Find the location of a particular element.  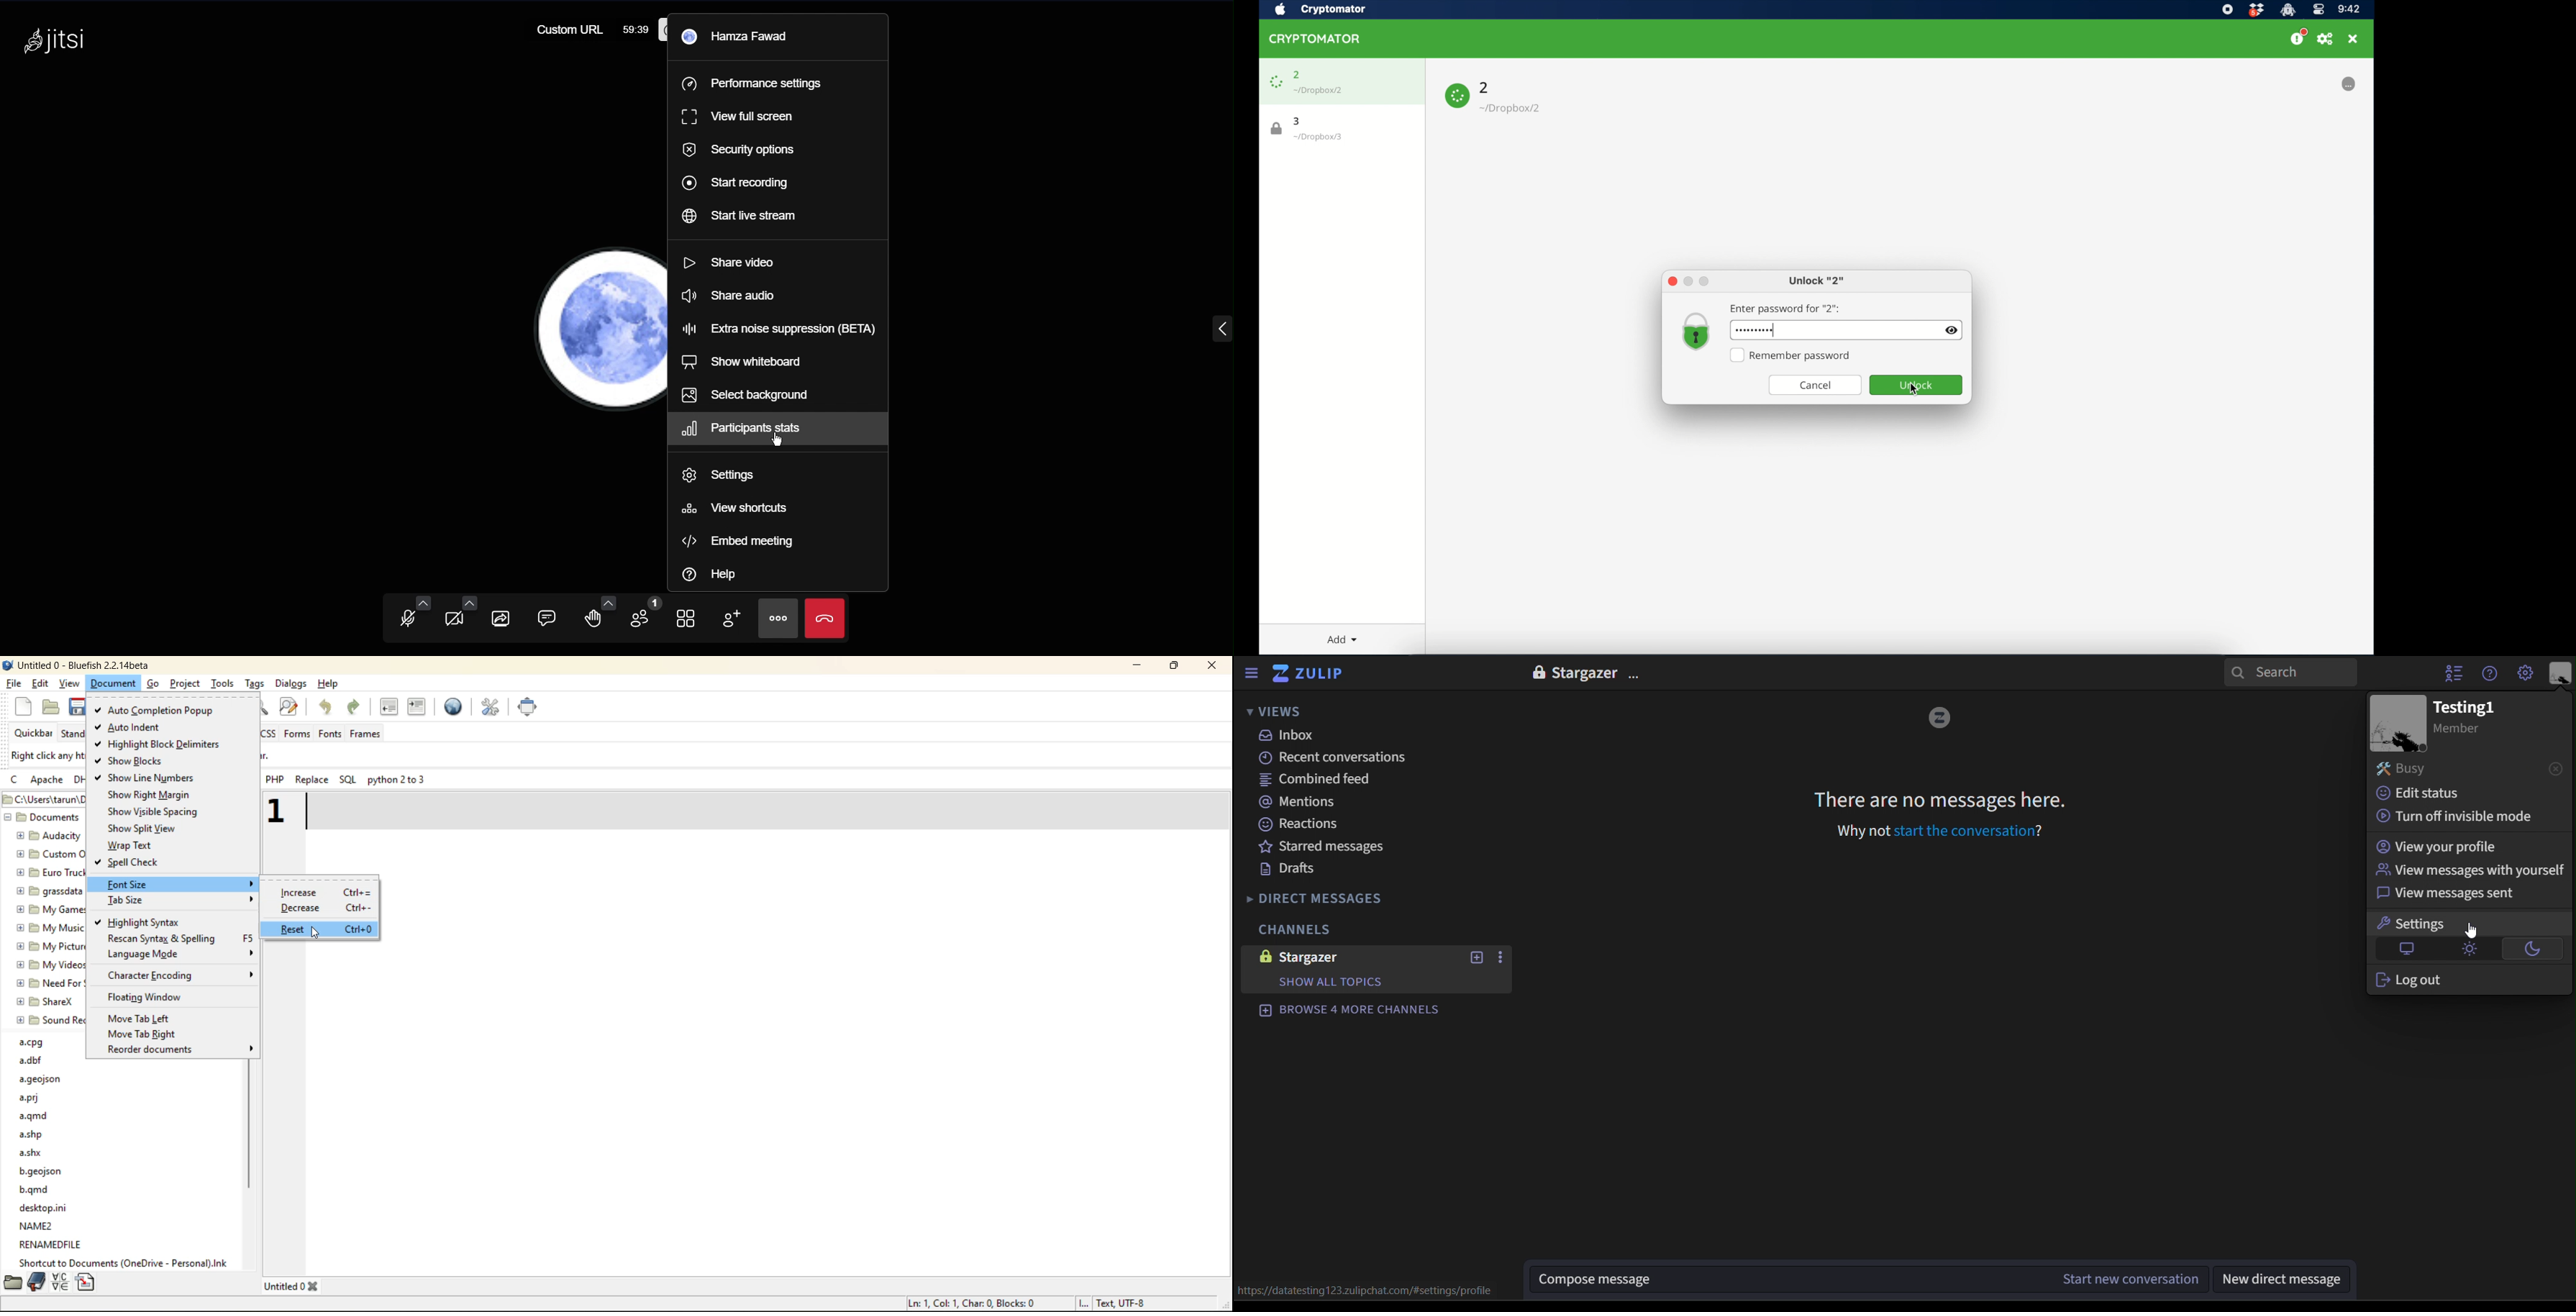

replace is located at coordinates (311, 780).